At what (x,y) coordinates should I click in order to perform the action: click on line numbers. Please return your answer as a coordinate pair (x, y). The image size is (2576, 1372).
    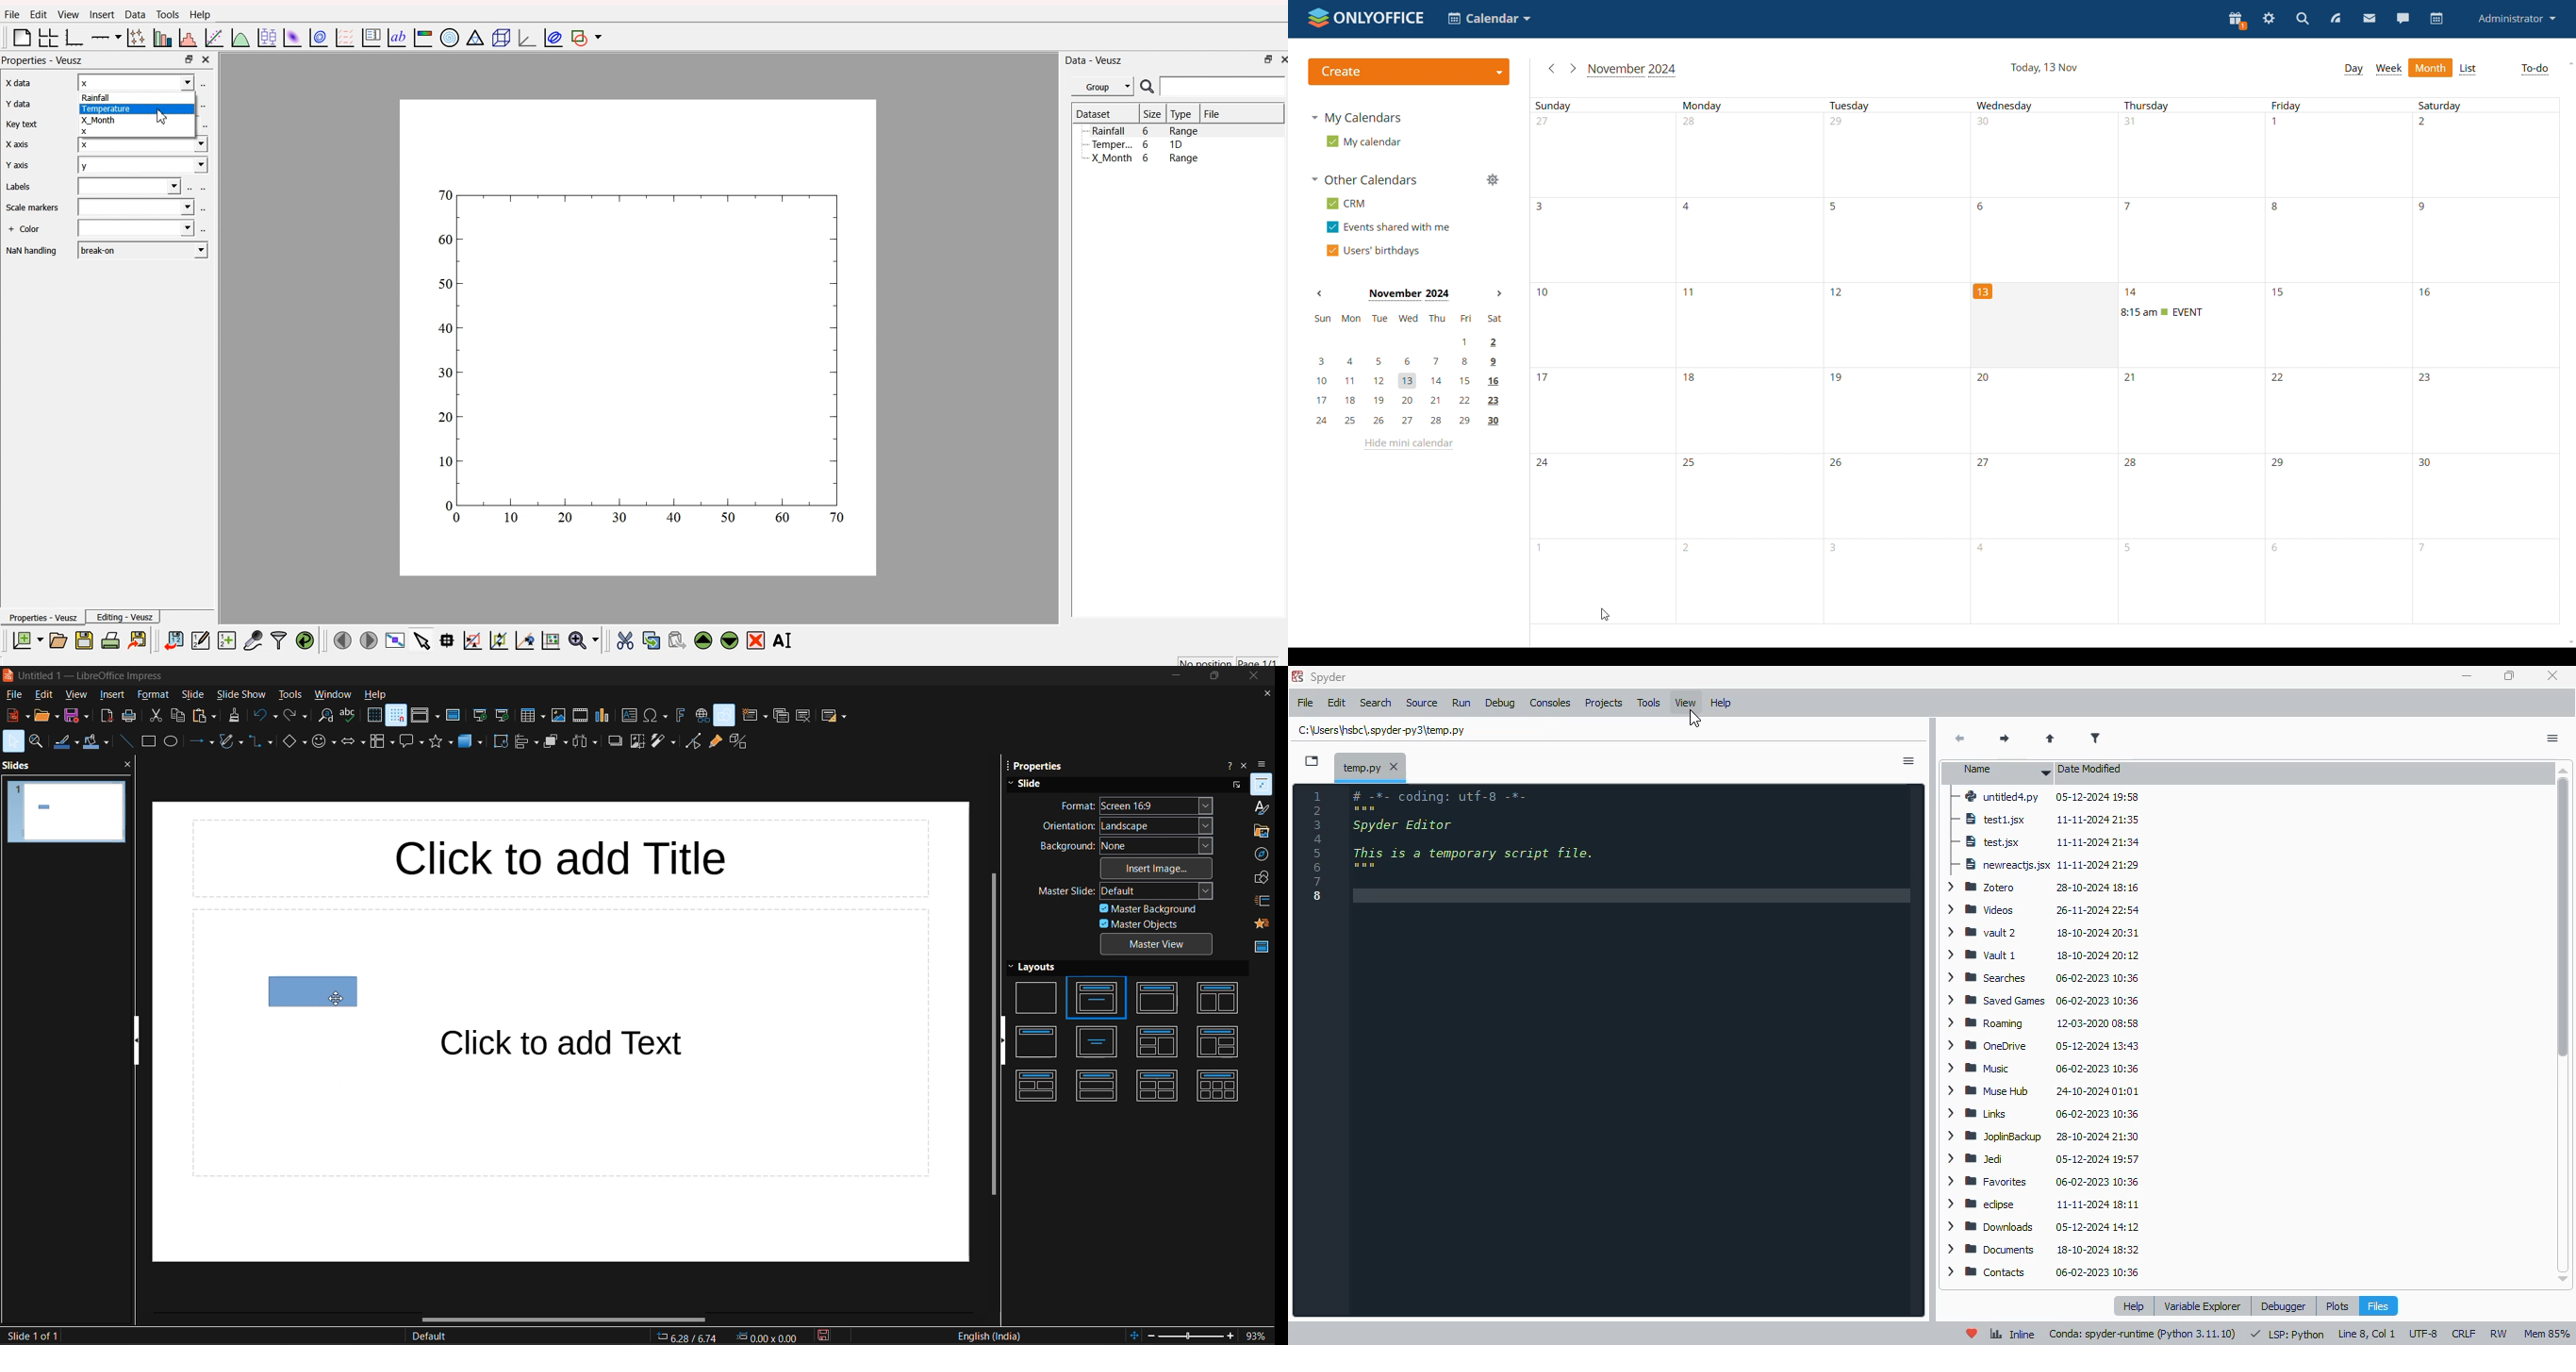
    Looking at the image, I should click on (1320, 847).